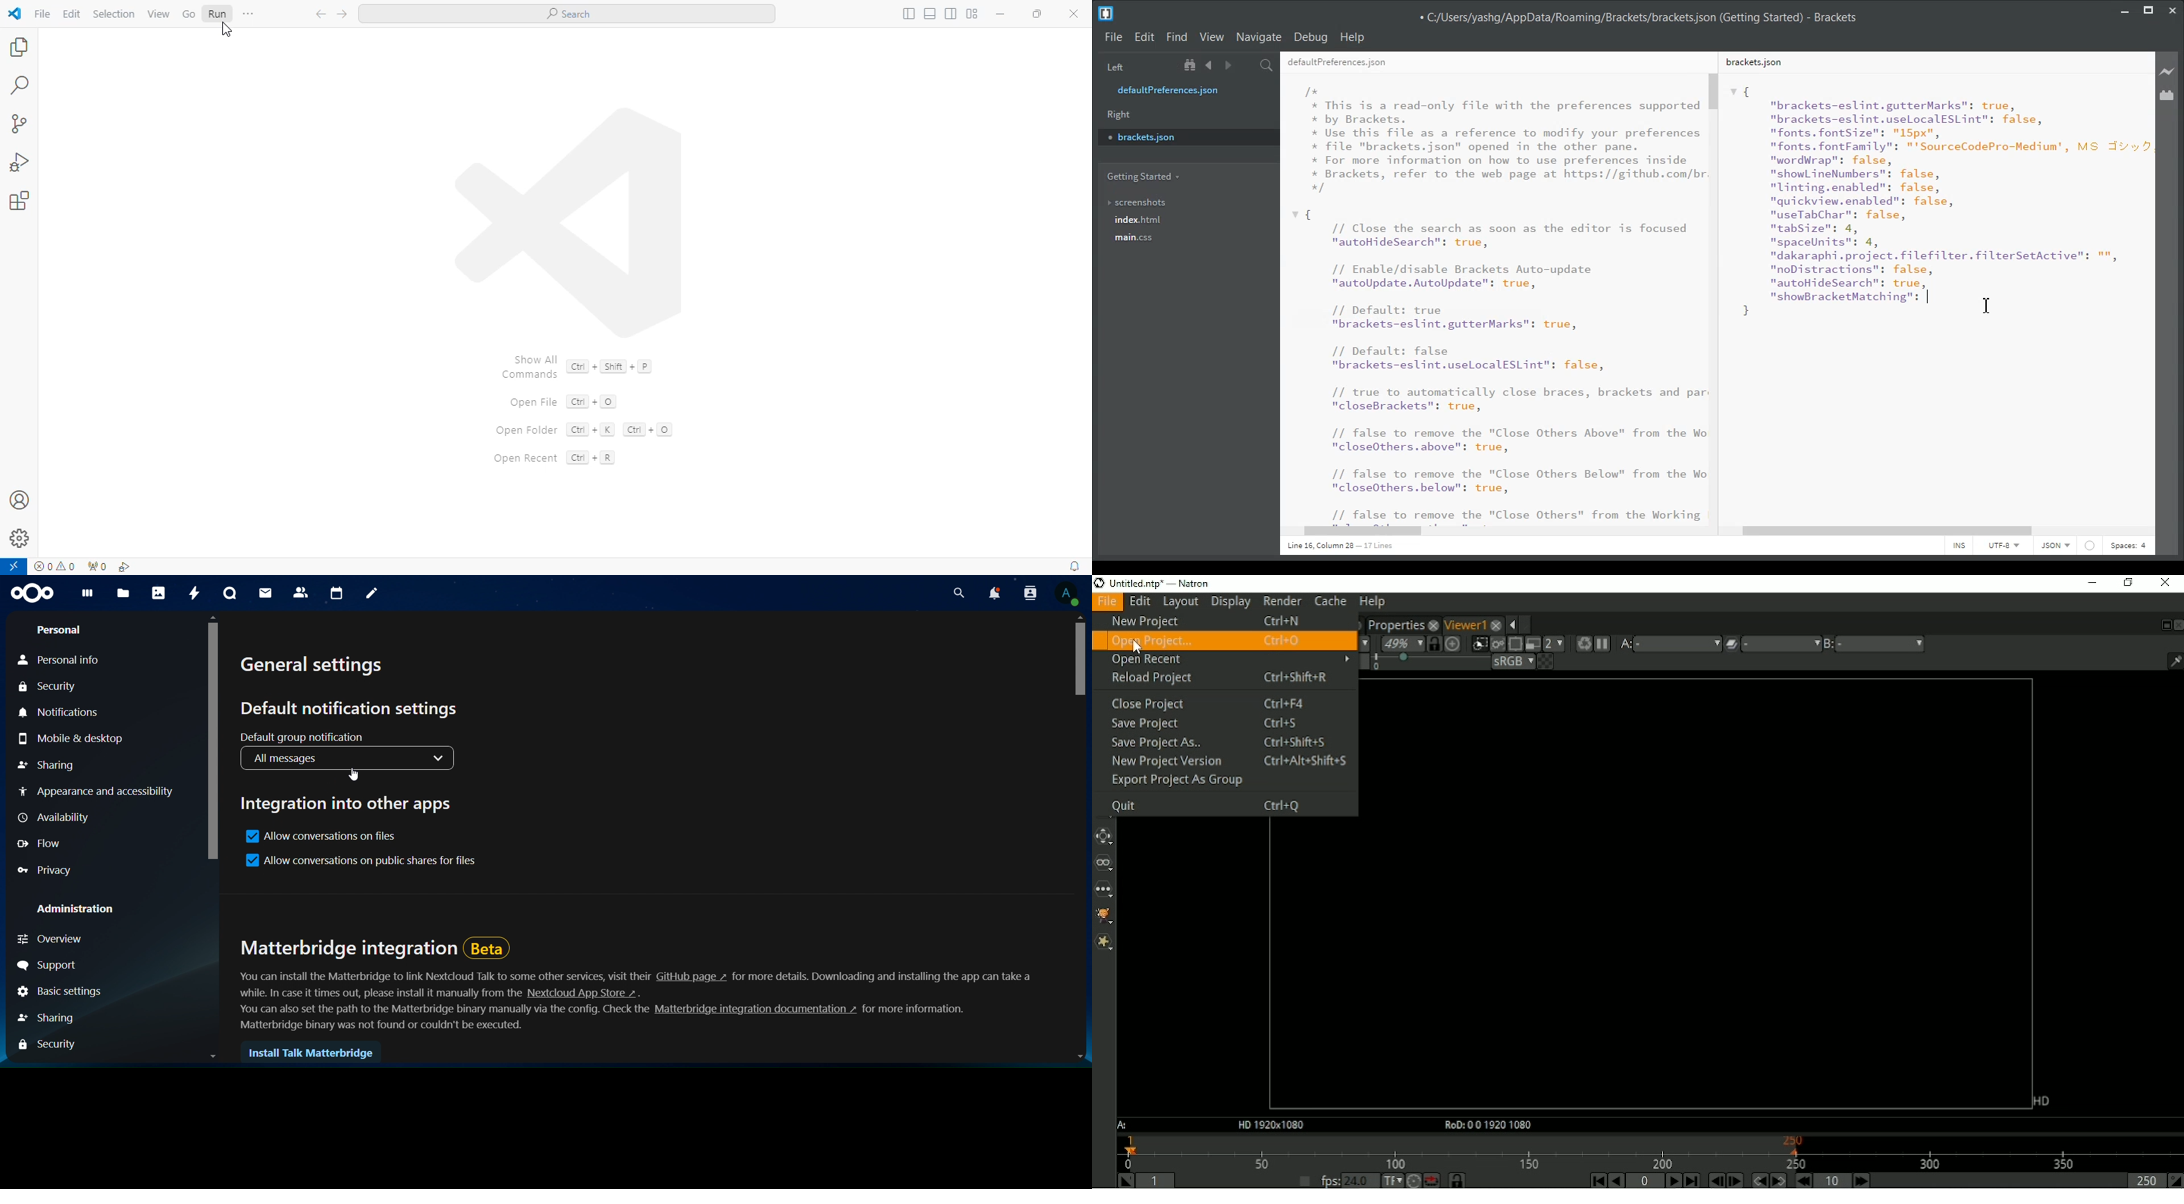  I want to click on hyperlink, so click(752, 1011).